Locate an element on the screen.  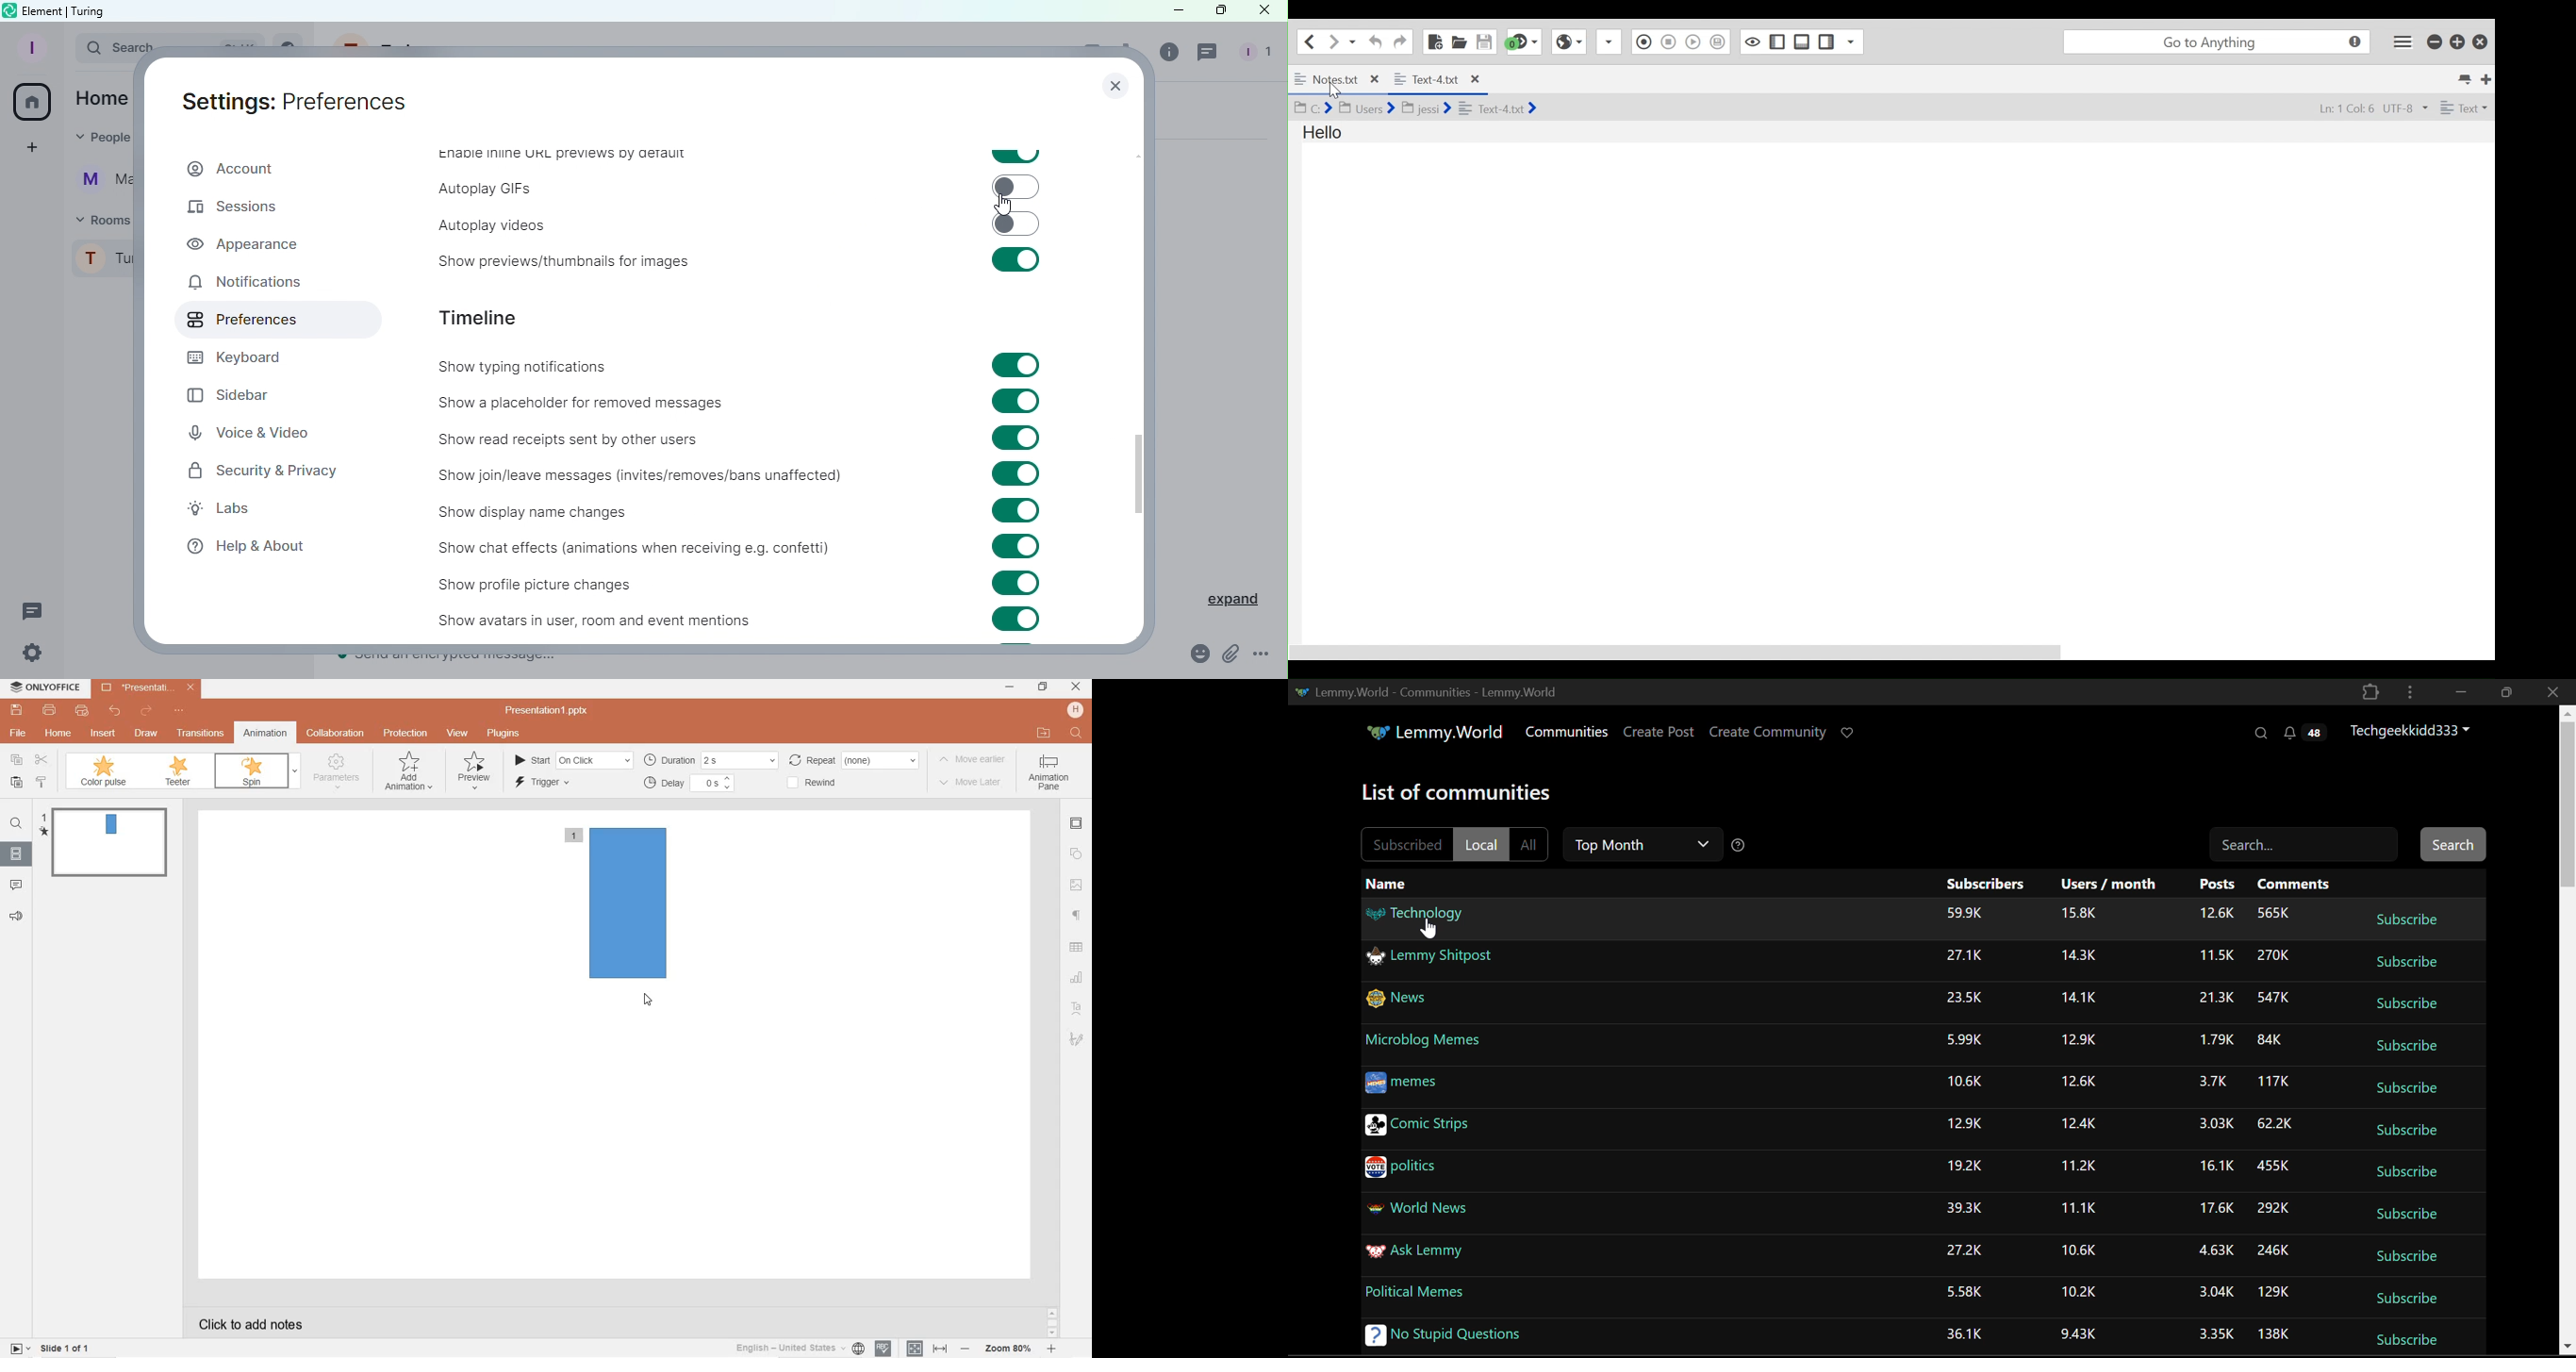
Labs is located at coordinates (237, 510).